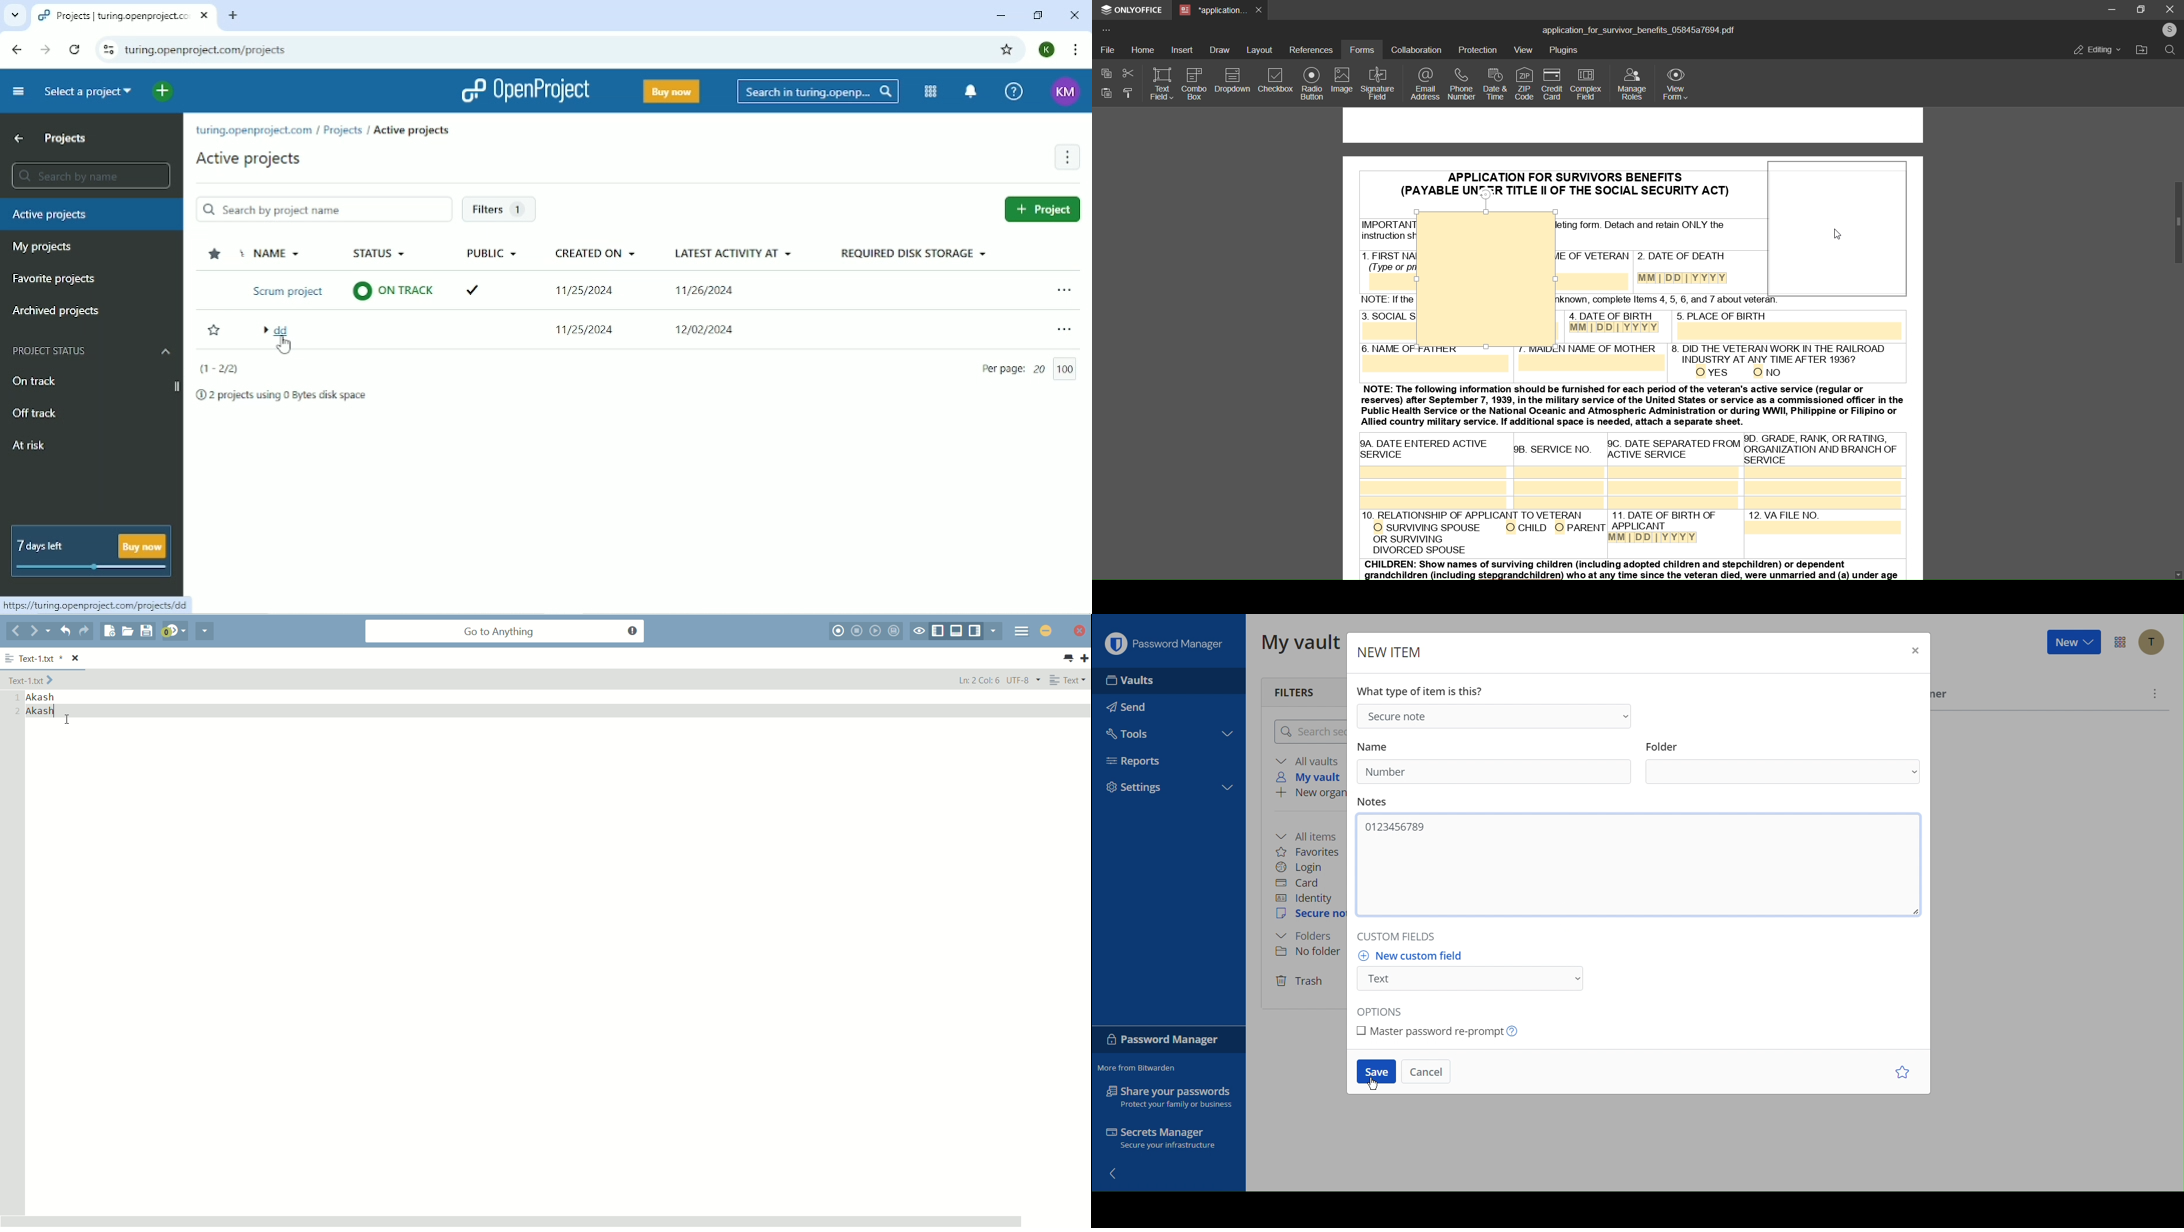  Describe the element at coordinates (1311, 835) in the screenshot. I see `All items` at that location.